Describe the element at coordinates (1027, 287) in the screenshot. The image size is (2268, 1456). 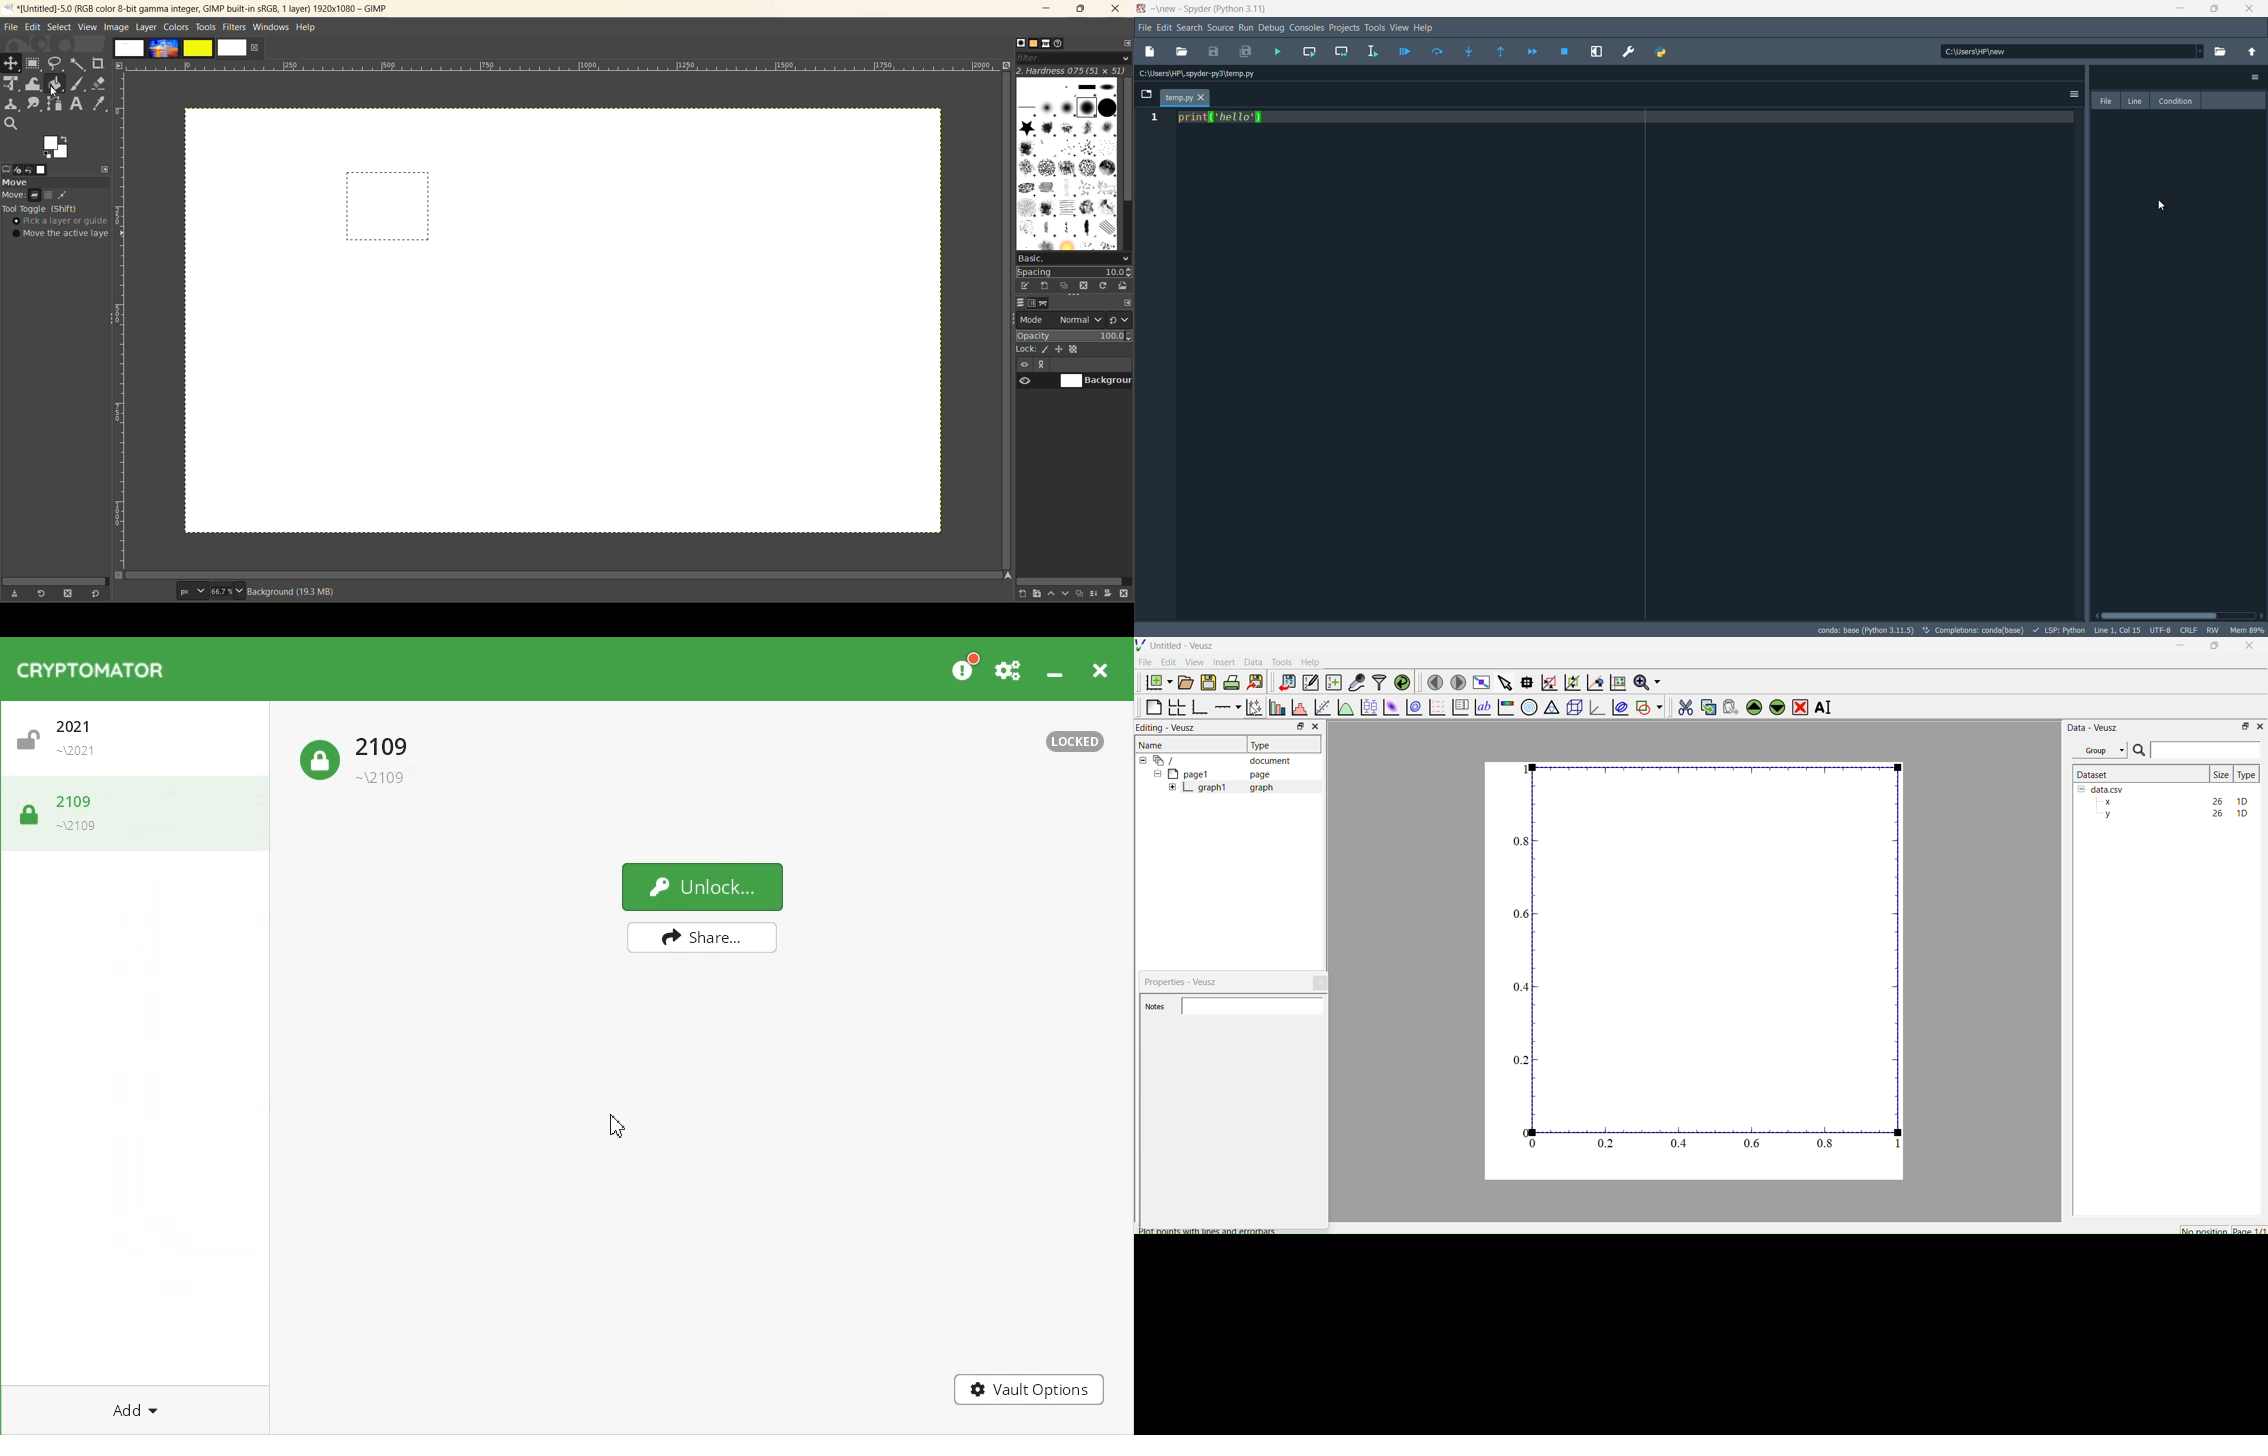
I see `edit this brush` at that location.